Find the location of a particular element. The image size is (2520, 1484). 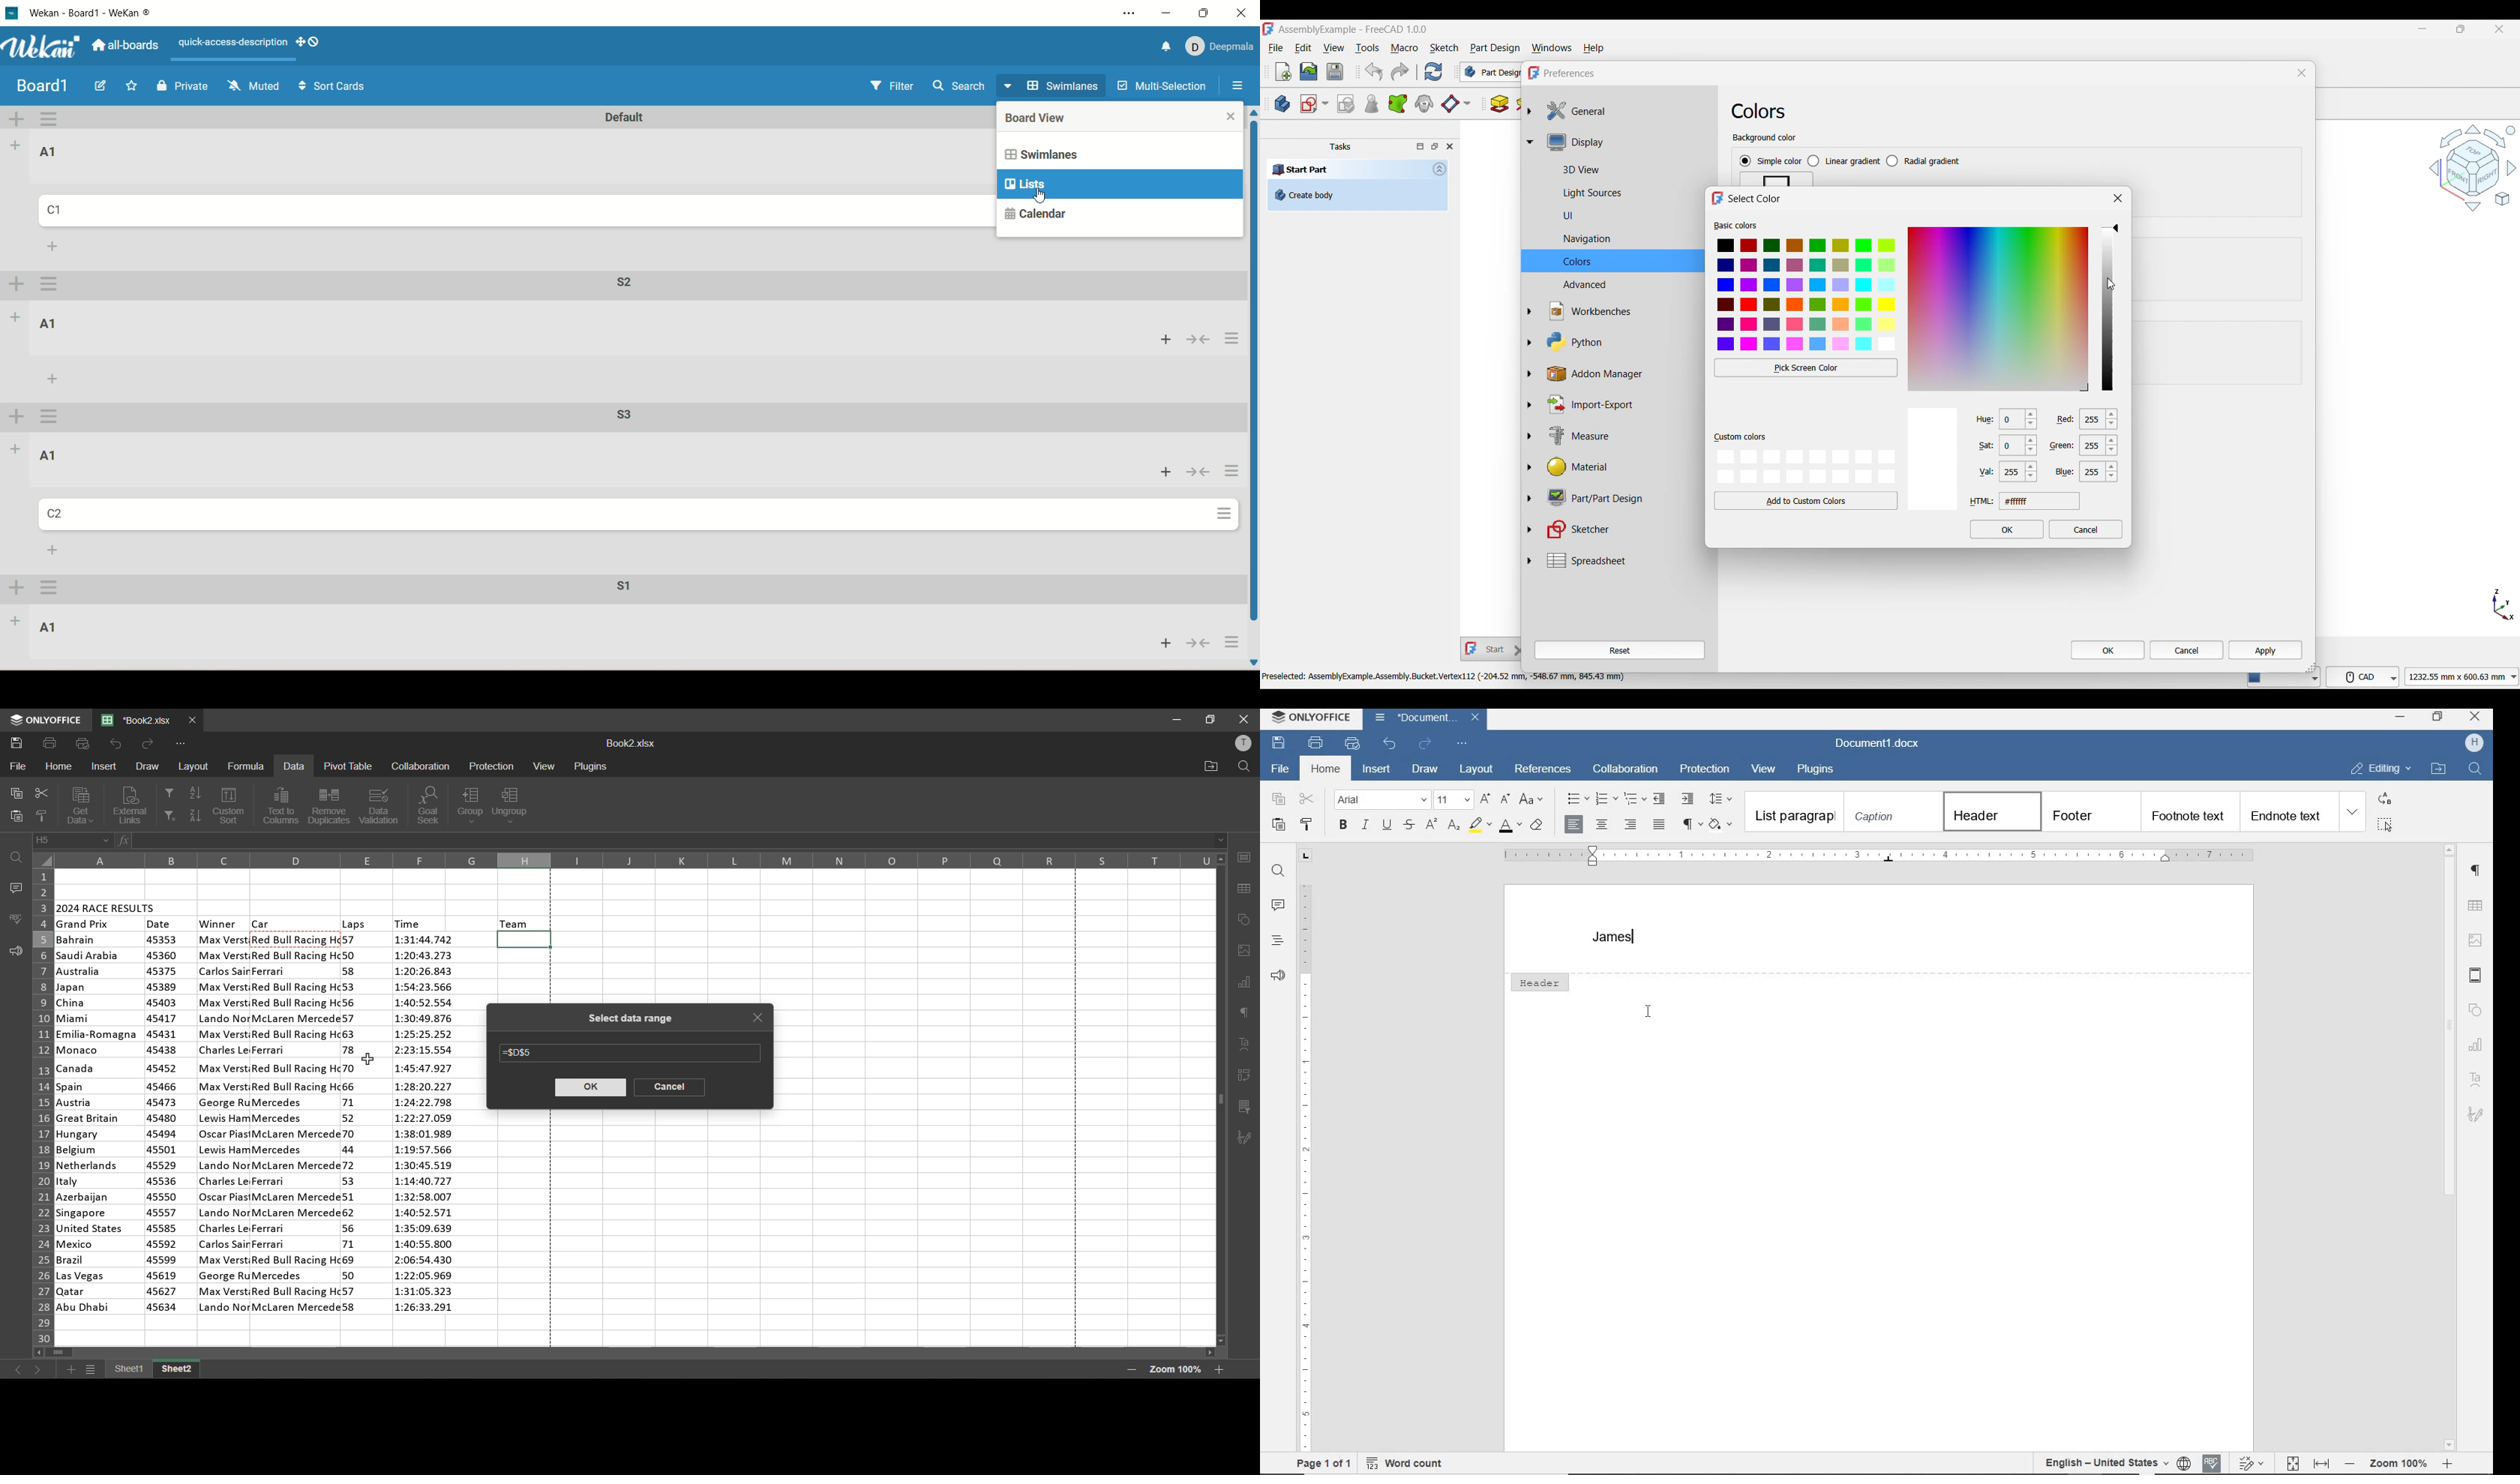

search is located at coordinates (961, 89).